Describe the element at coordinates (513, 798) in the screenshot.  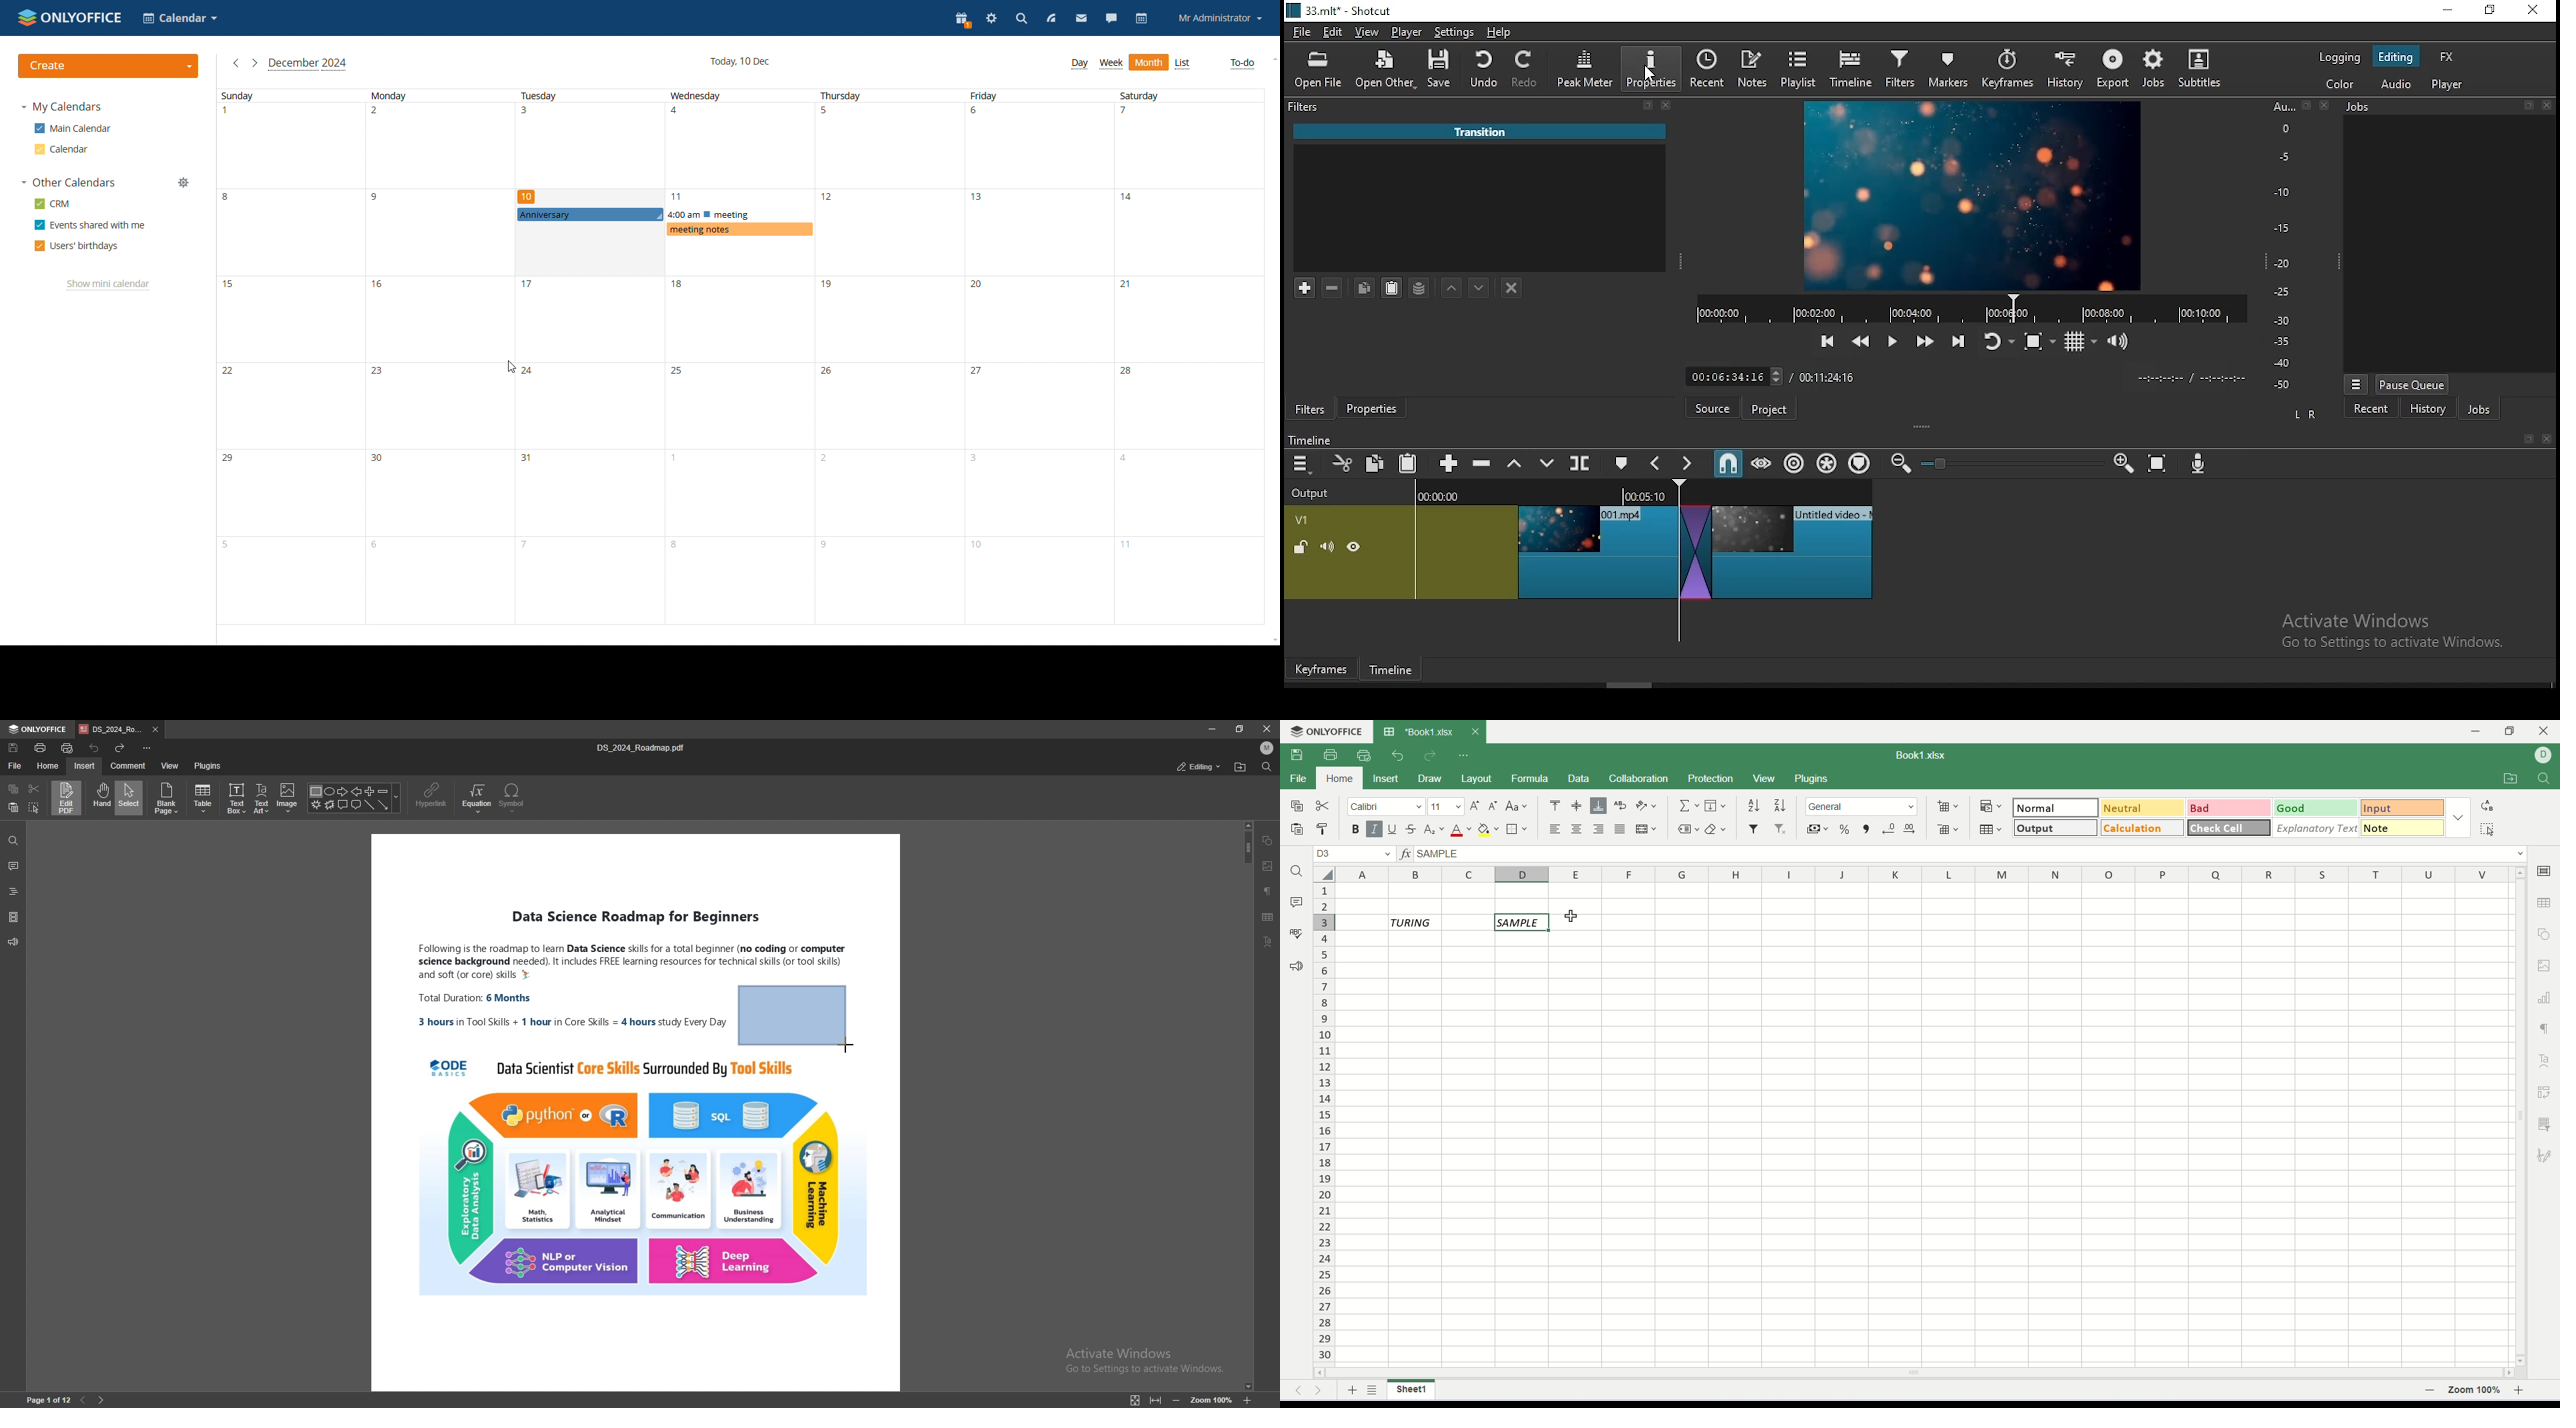
I see `symbol` at that location.